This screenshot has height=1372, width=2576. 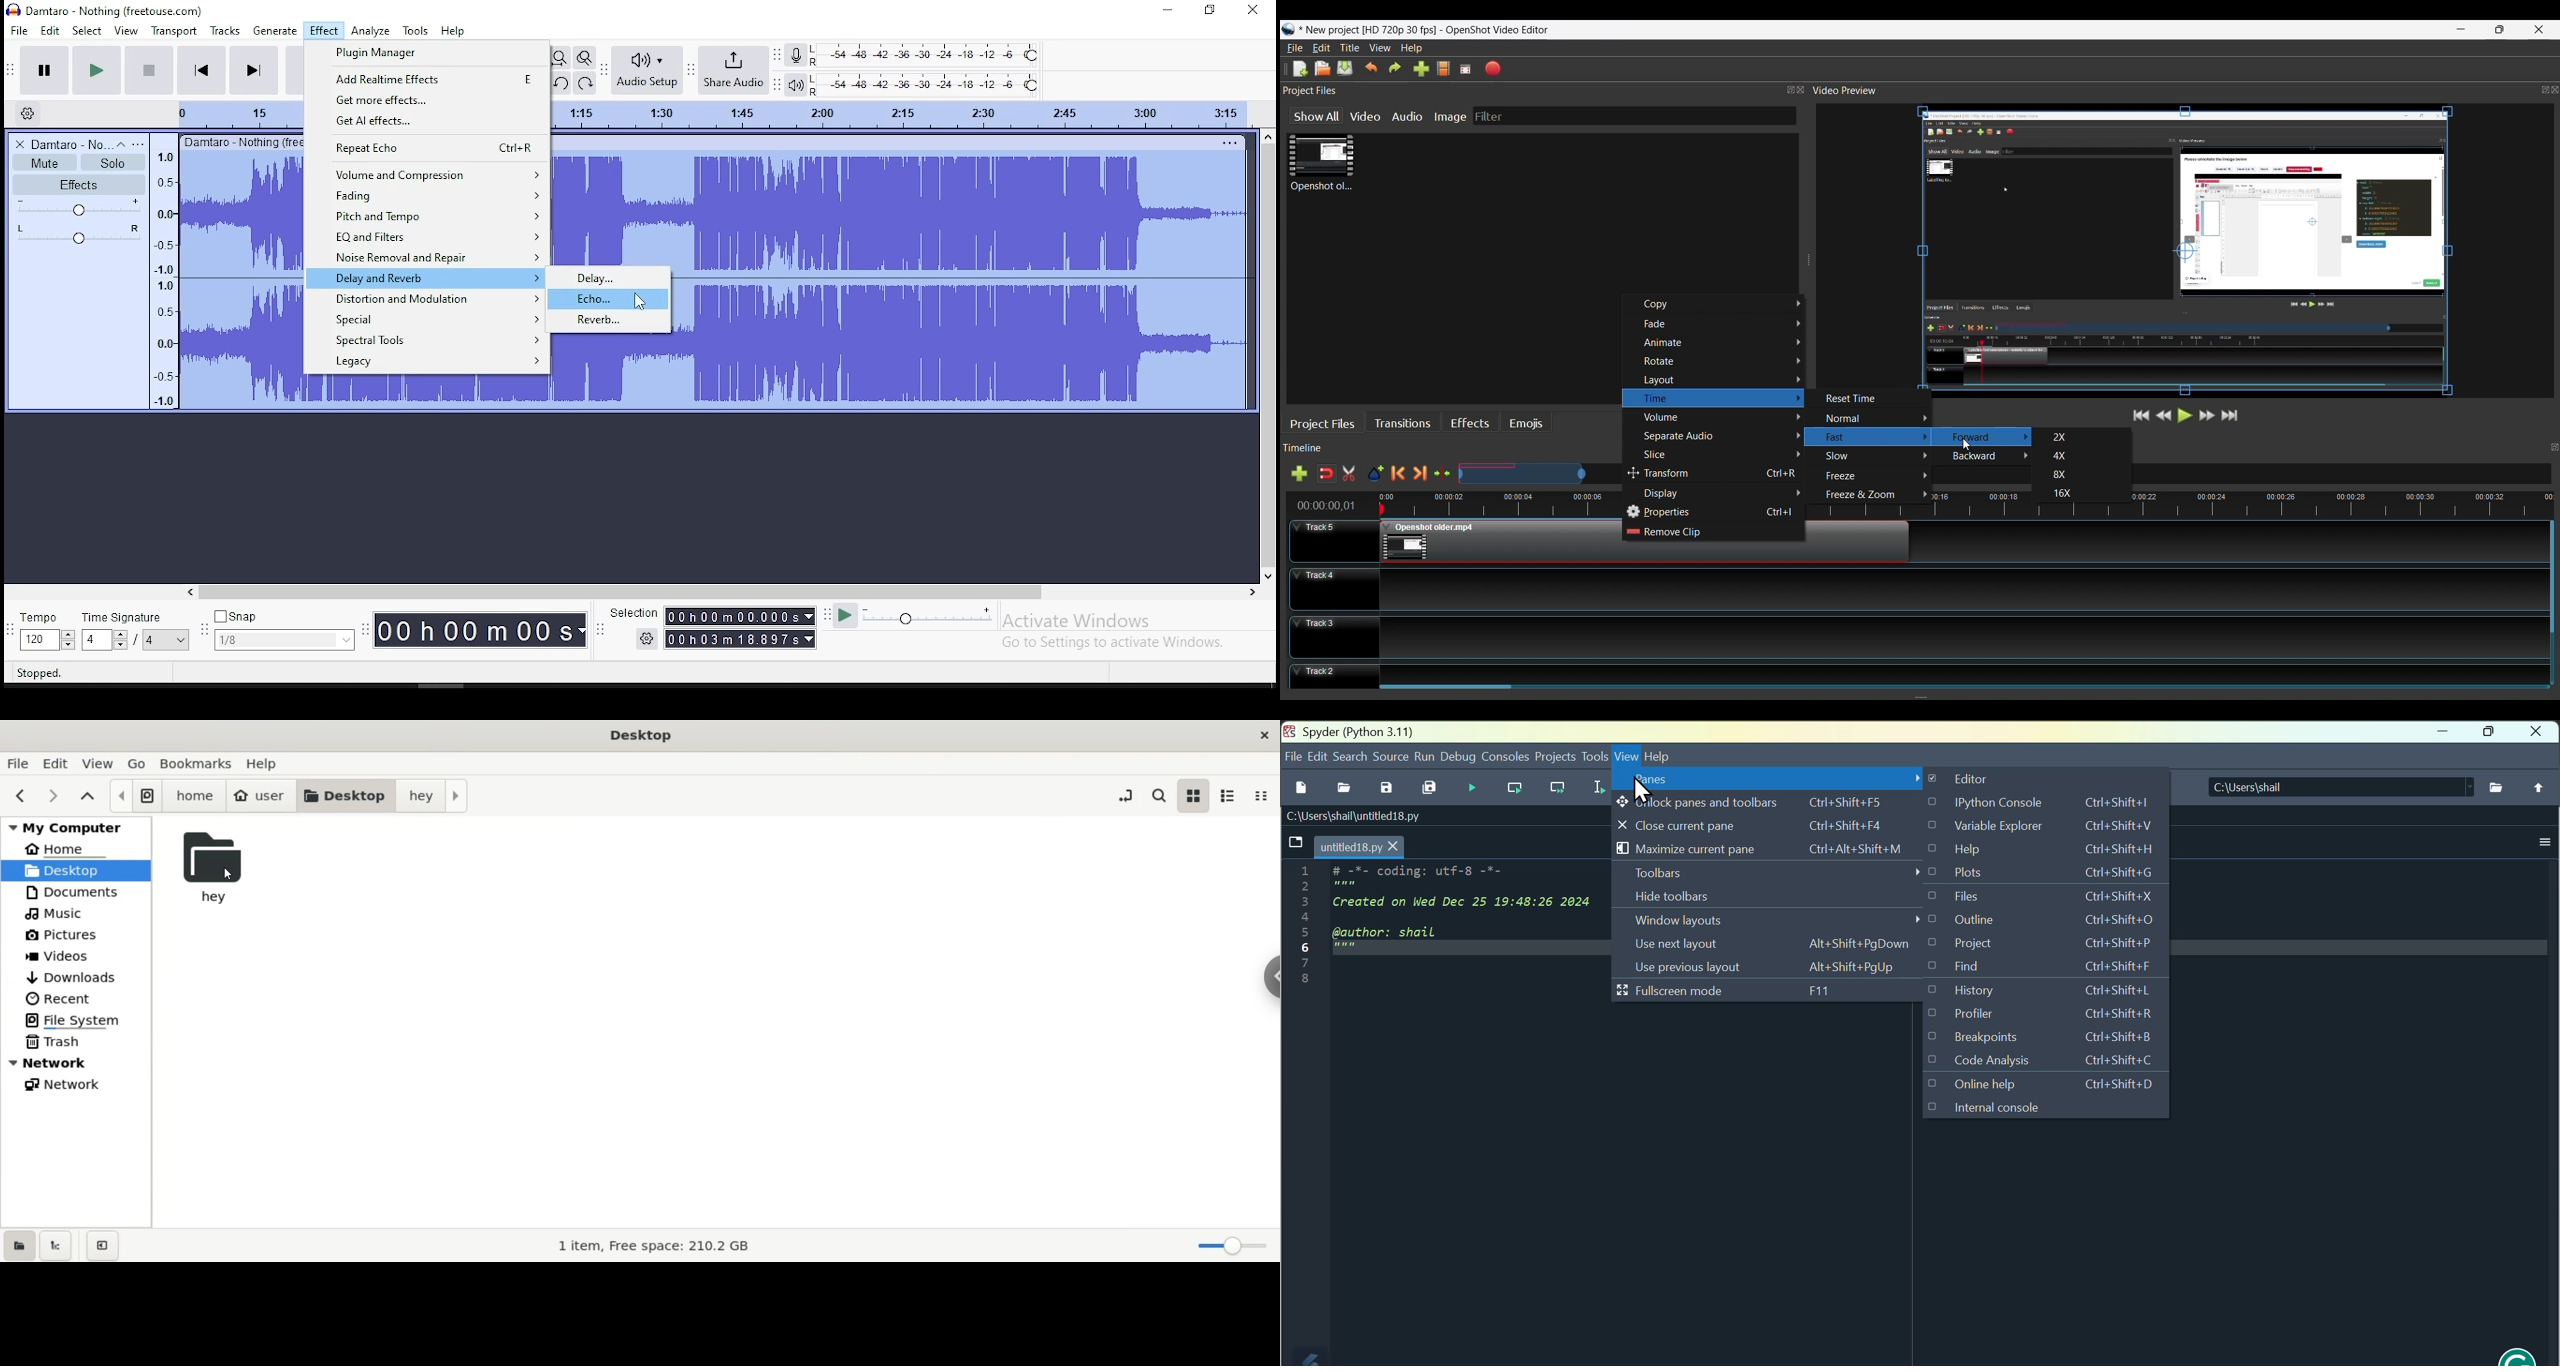 I want to click on 00h01m00.000, so click(x=732, y=616).